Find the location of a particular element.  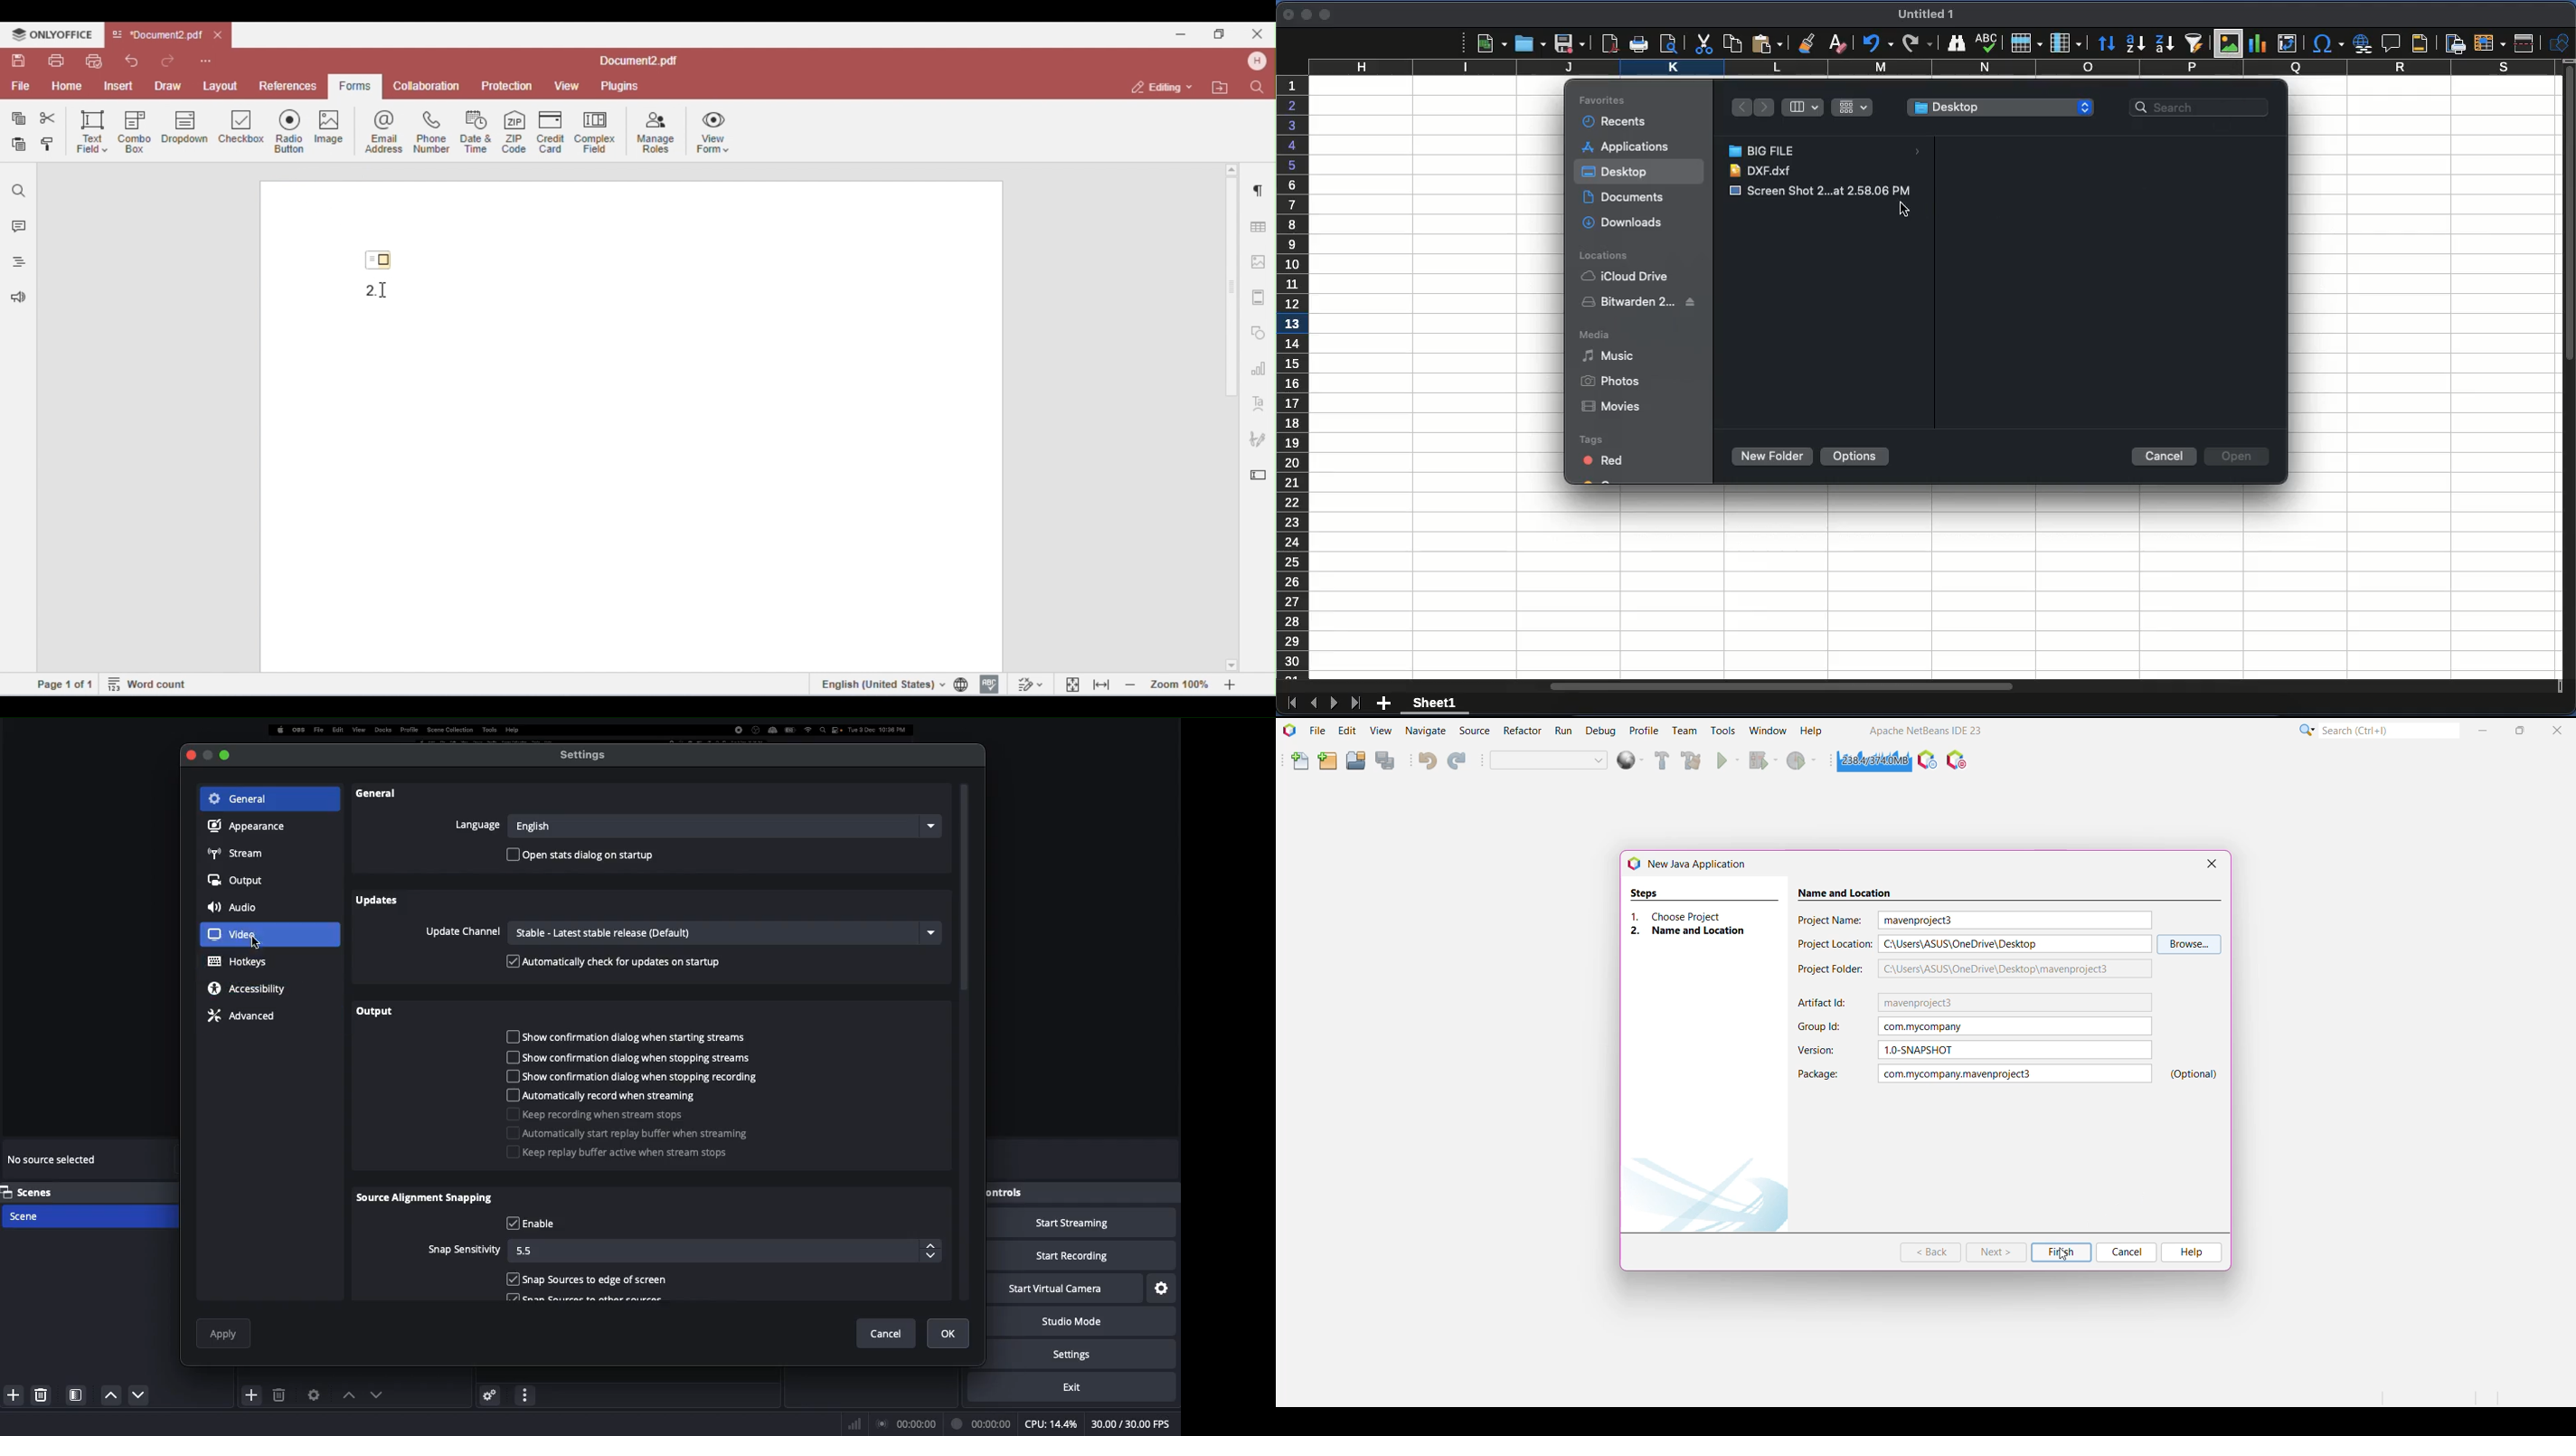

cut is located at coordinates (1702, 45).